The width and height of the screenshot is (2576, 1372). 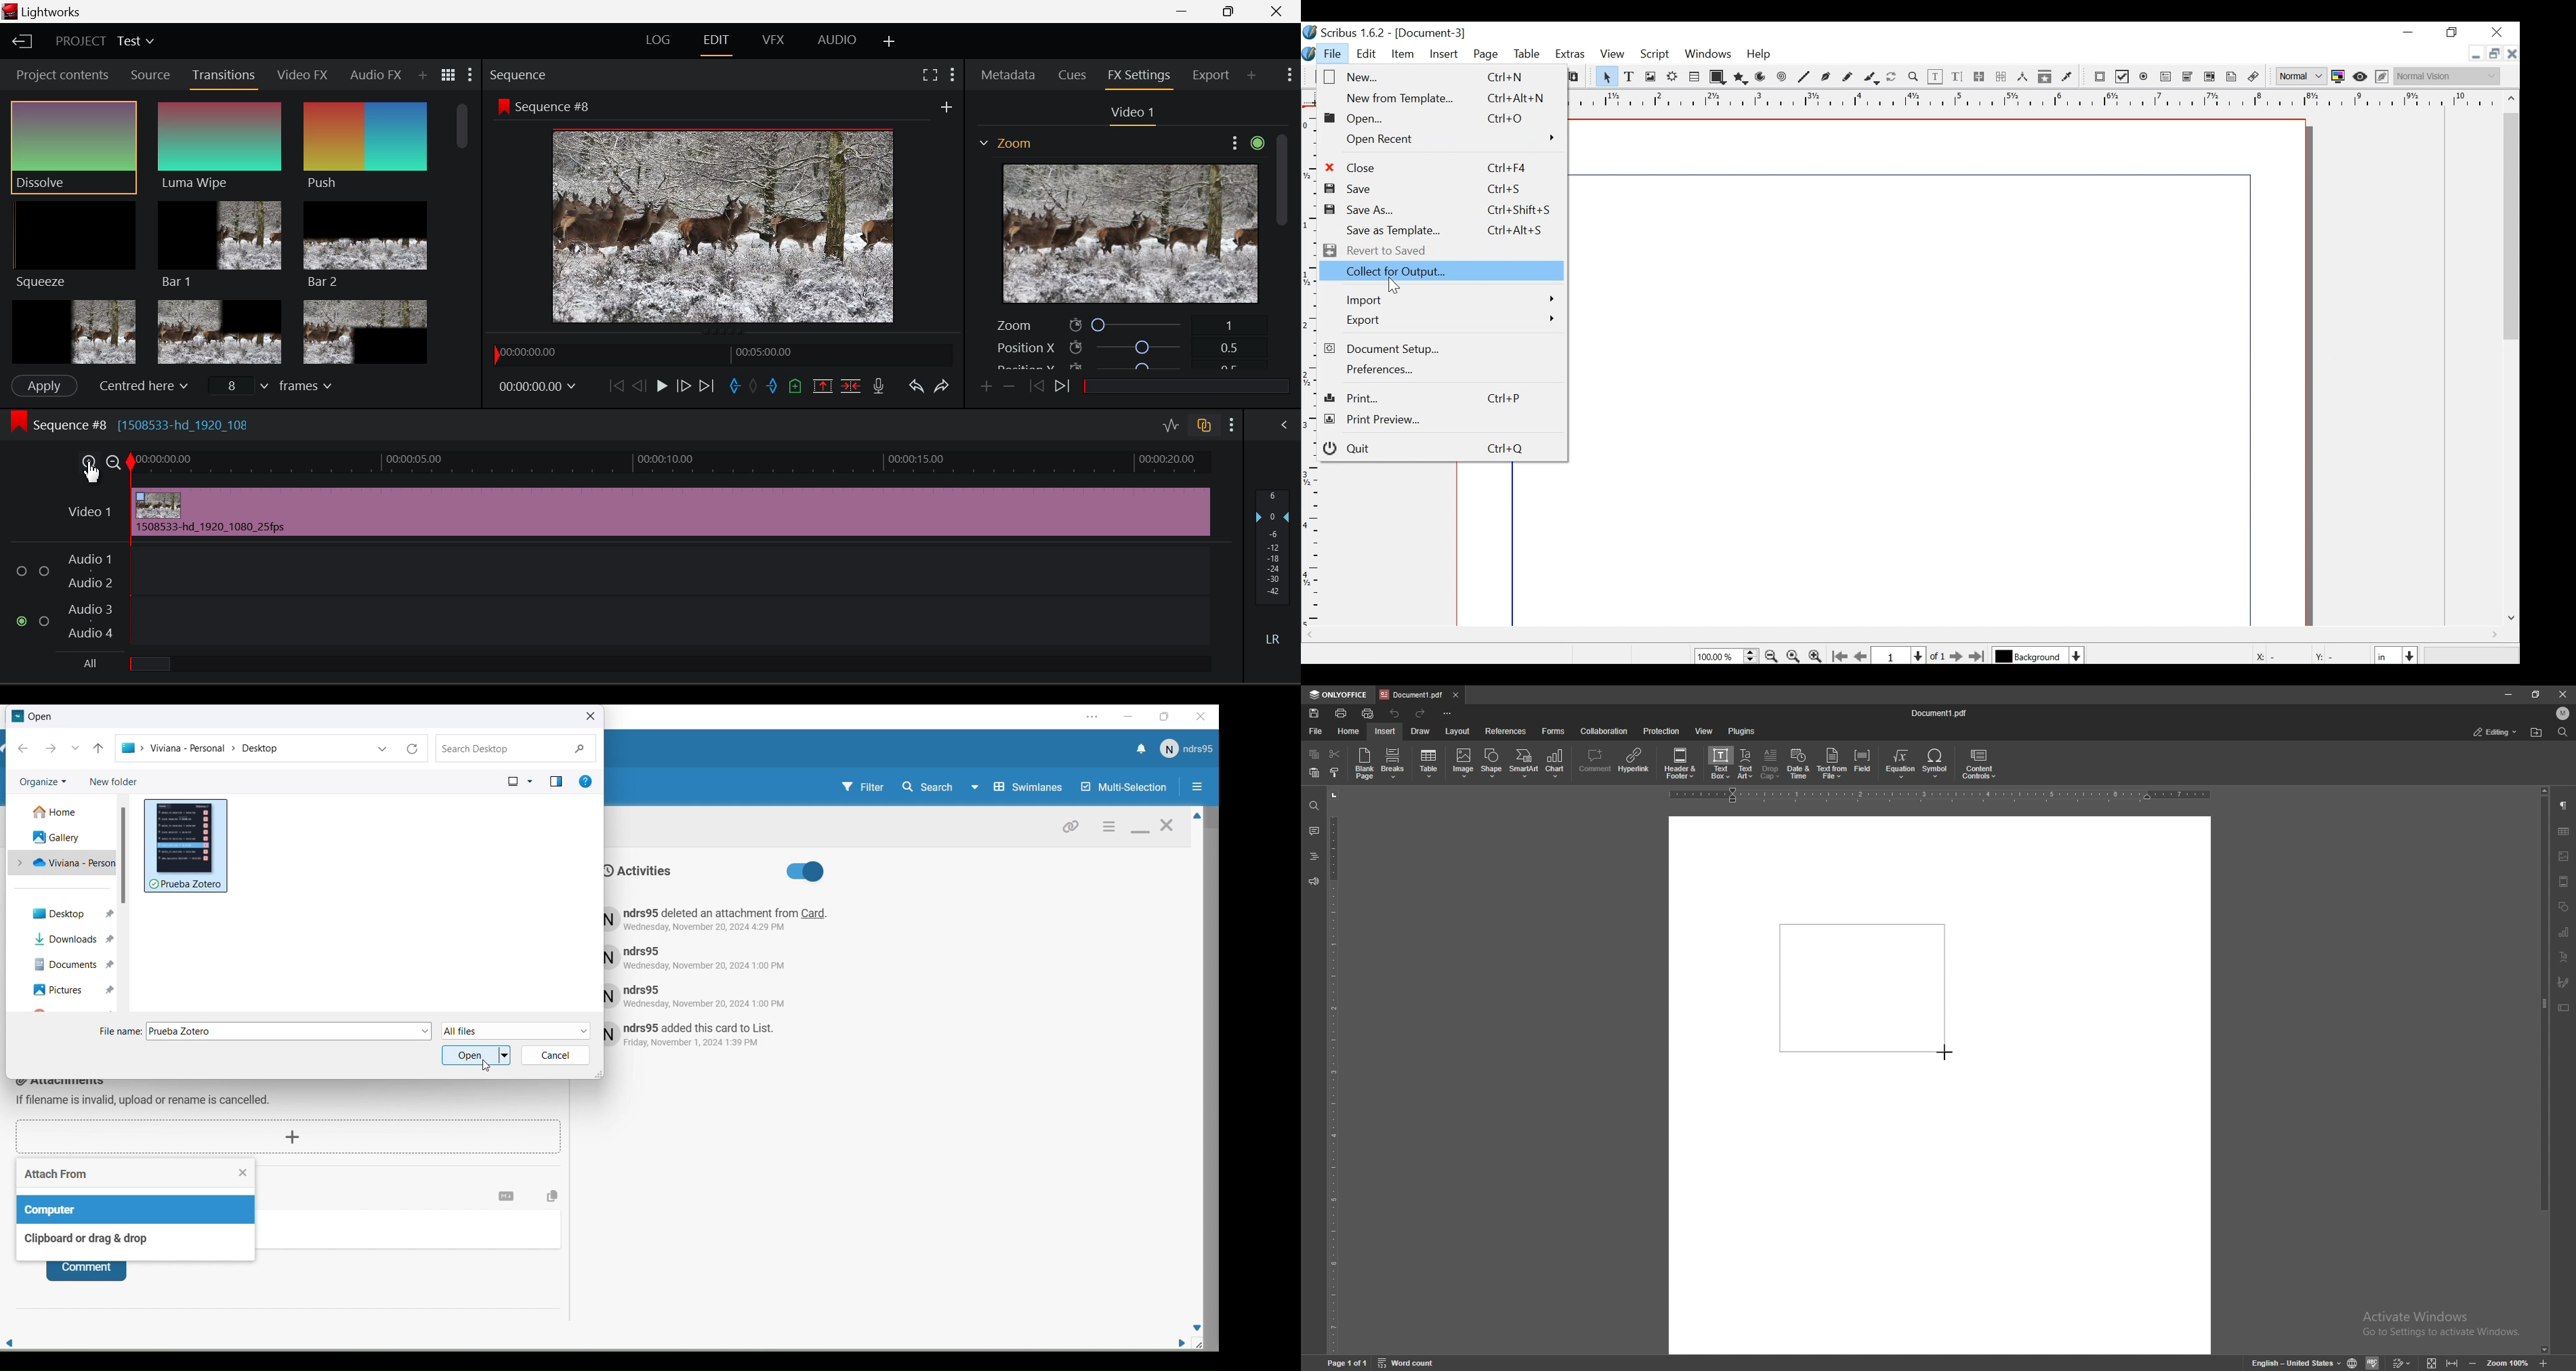 What do you see at coordinates (1402, 56) in the screenshot?
I see `Item` at bounding box center [1402, 56].